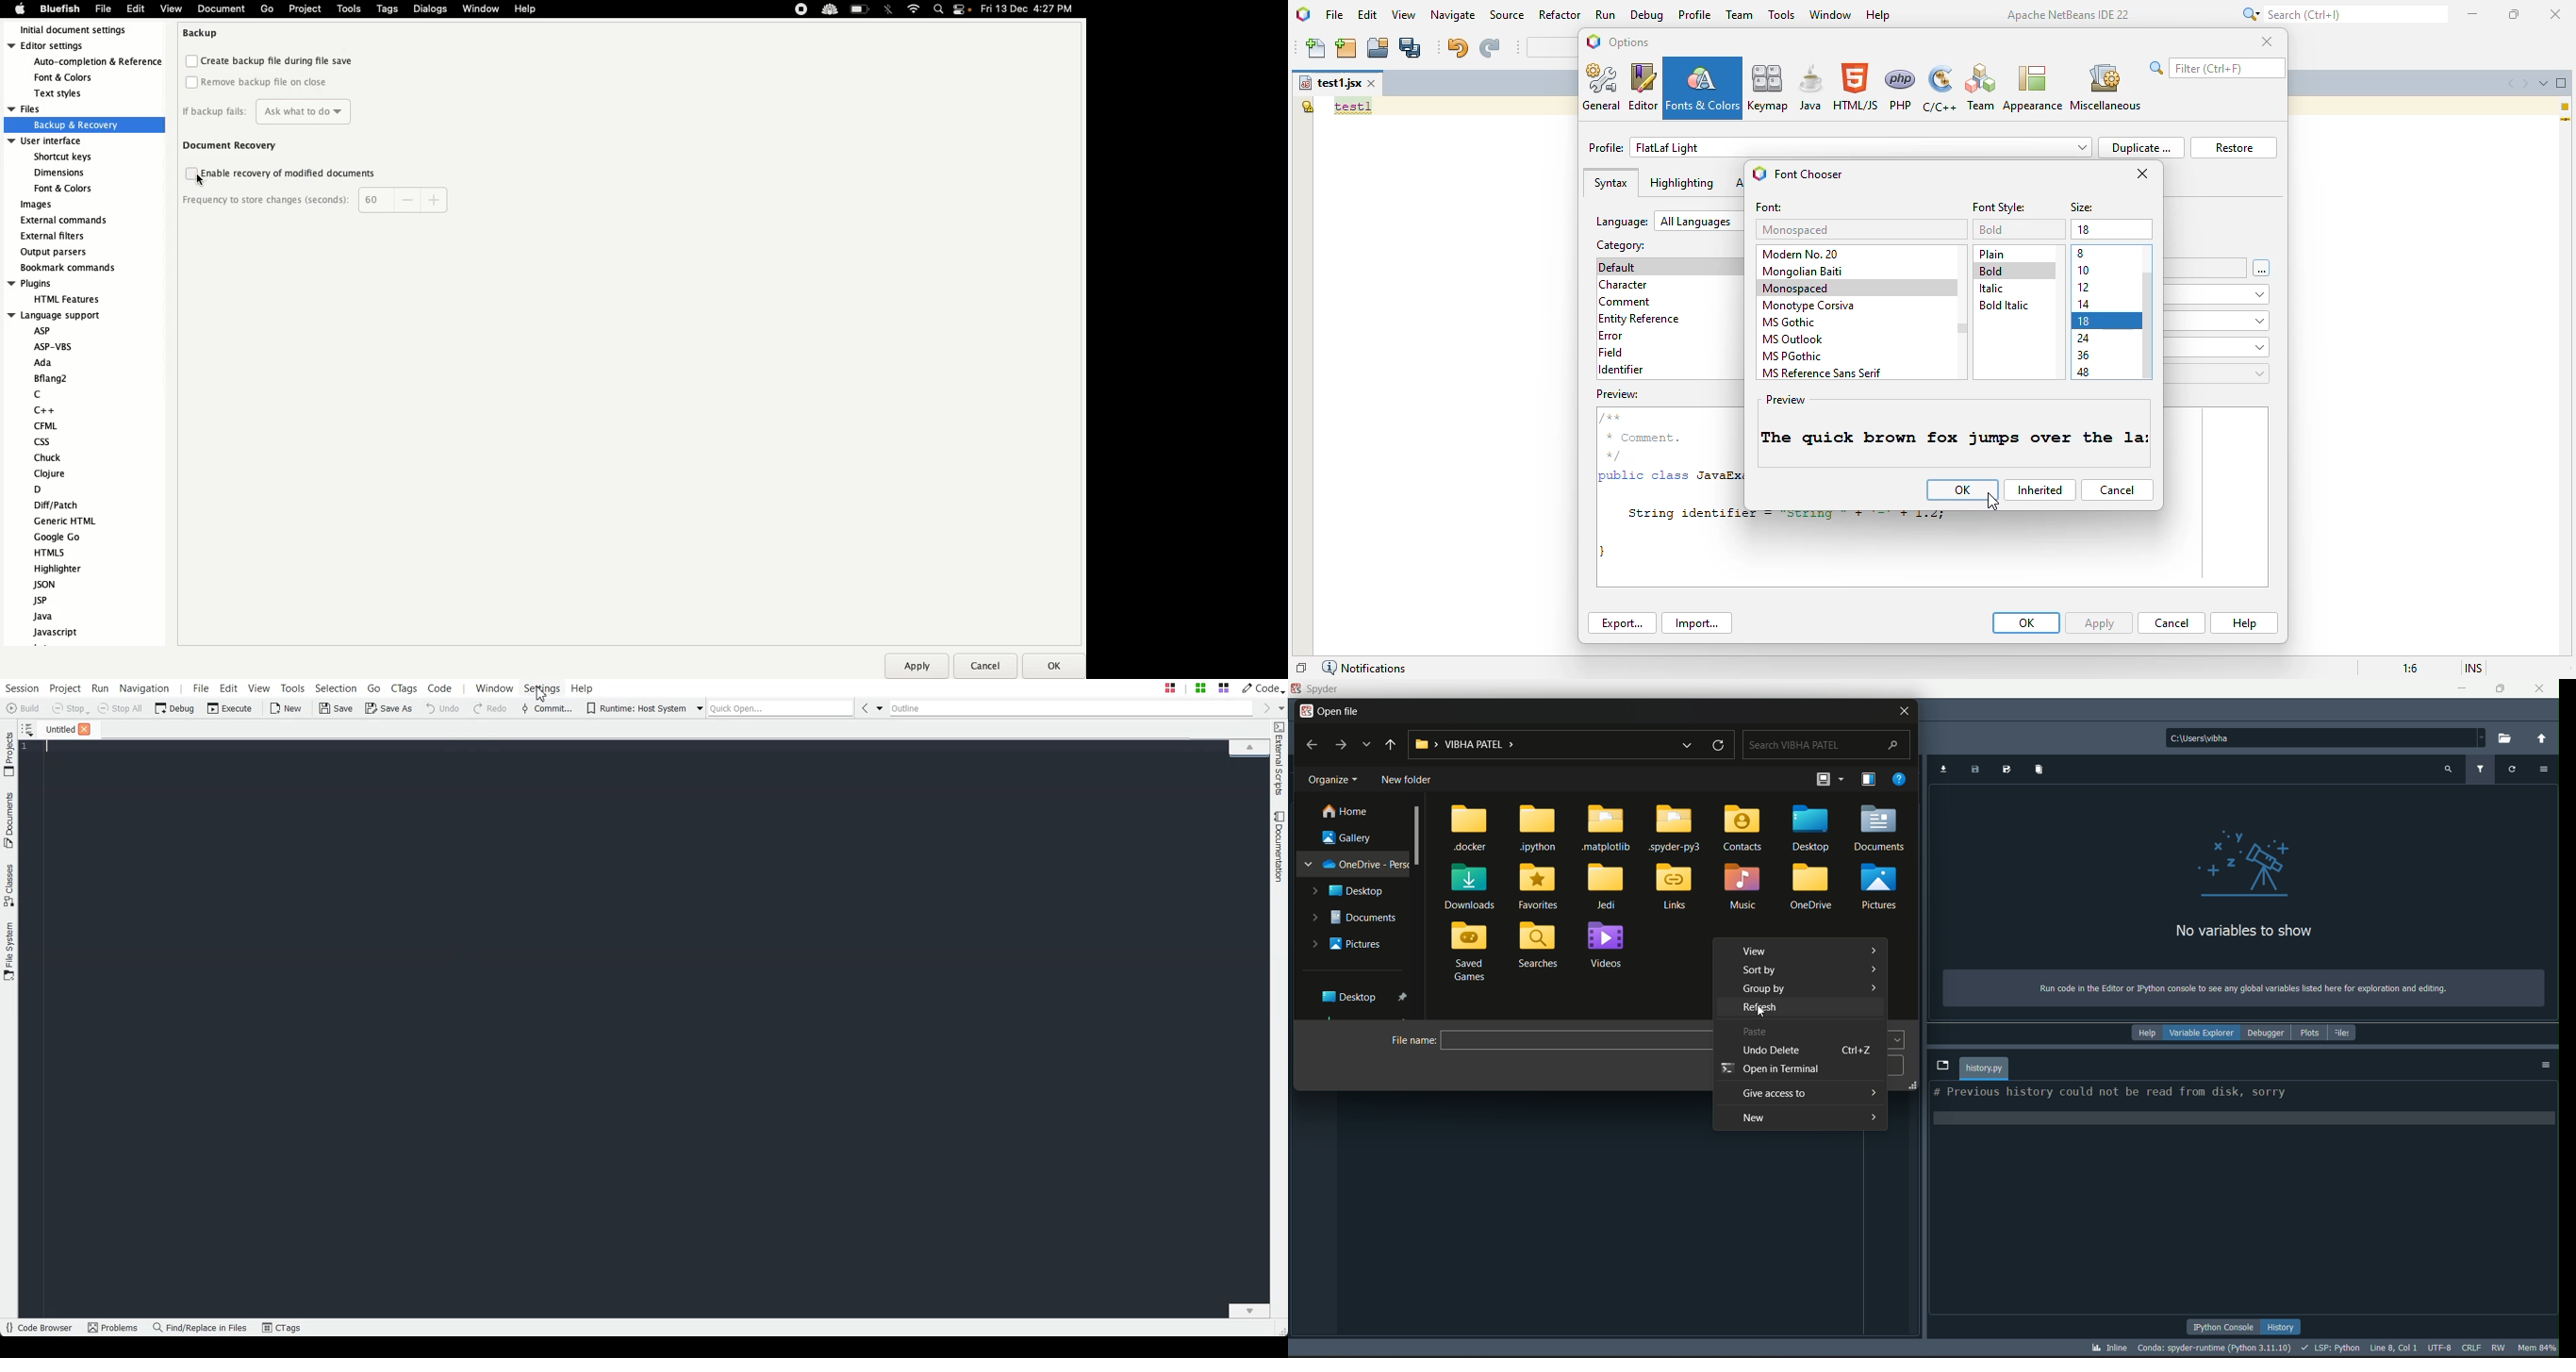 The width and height of the screenshot is (2576, 1372). What do you see at coordinates (1759, 1009) in the screenshot?
I see `refresh` at bounding box center [1759, 1009].